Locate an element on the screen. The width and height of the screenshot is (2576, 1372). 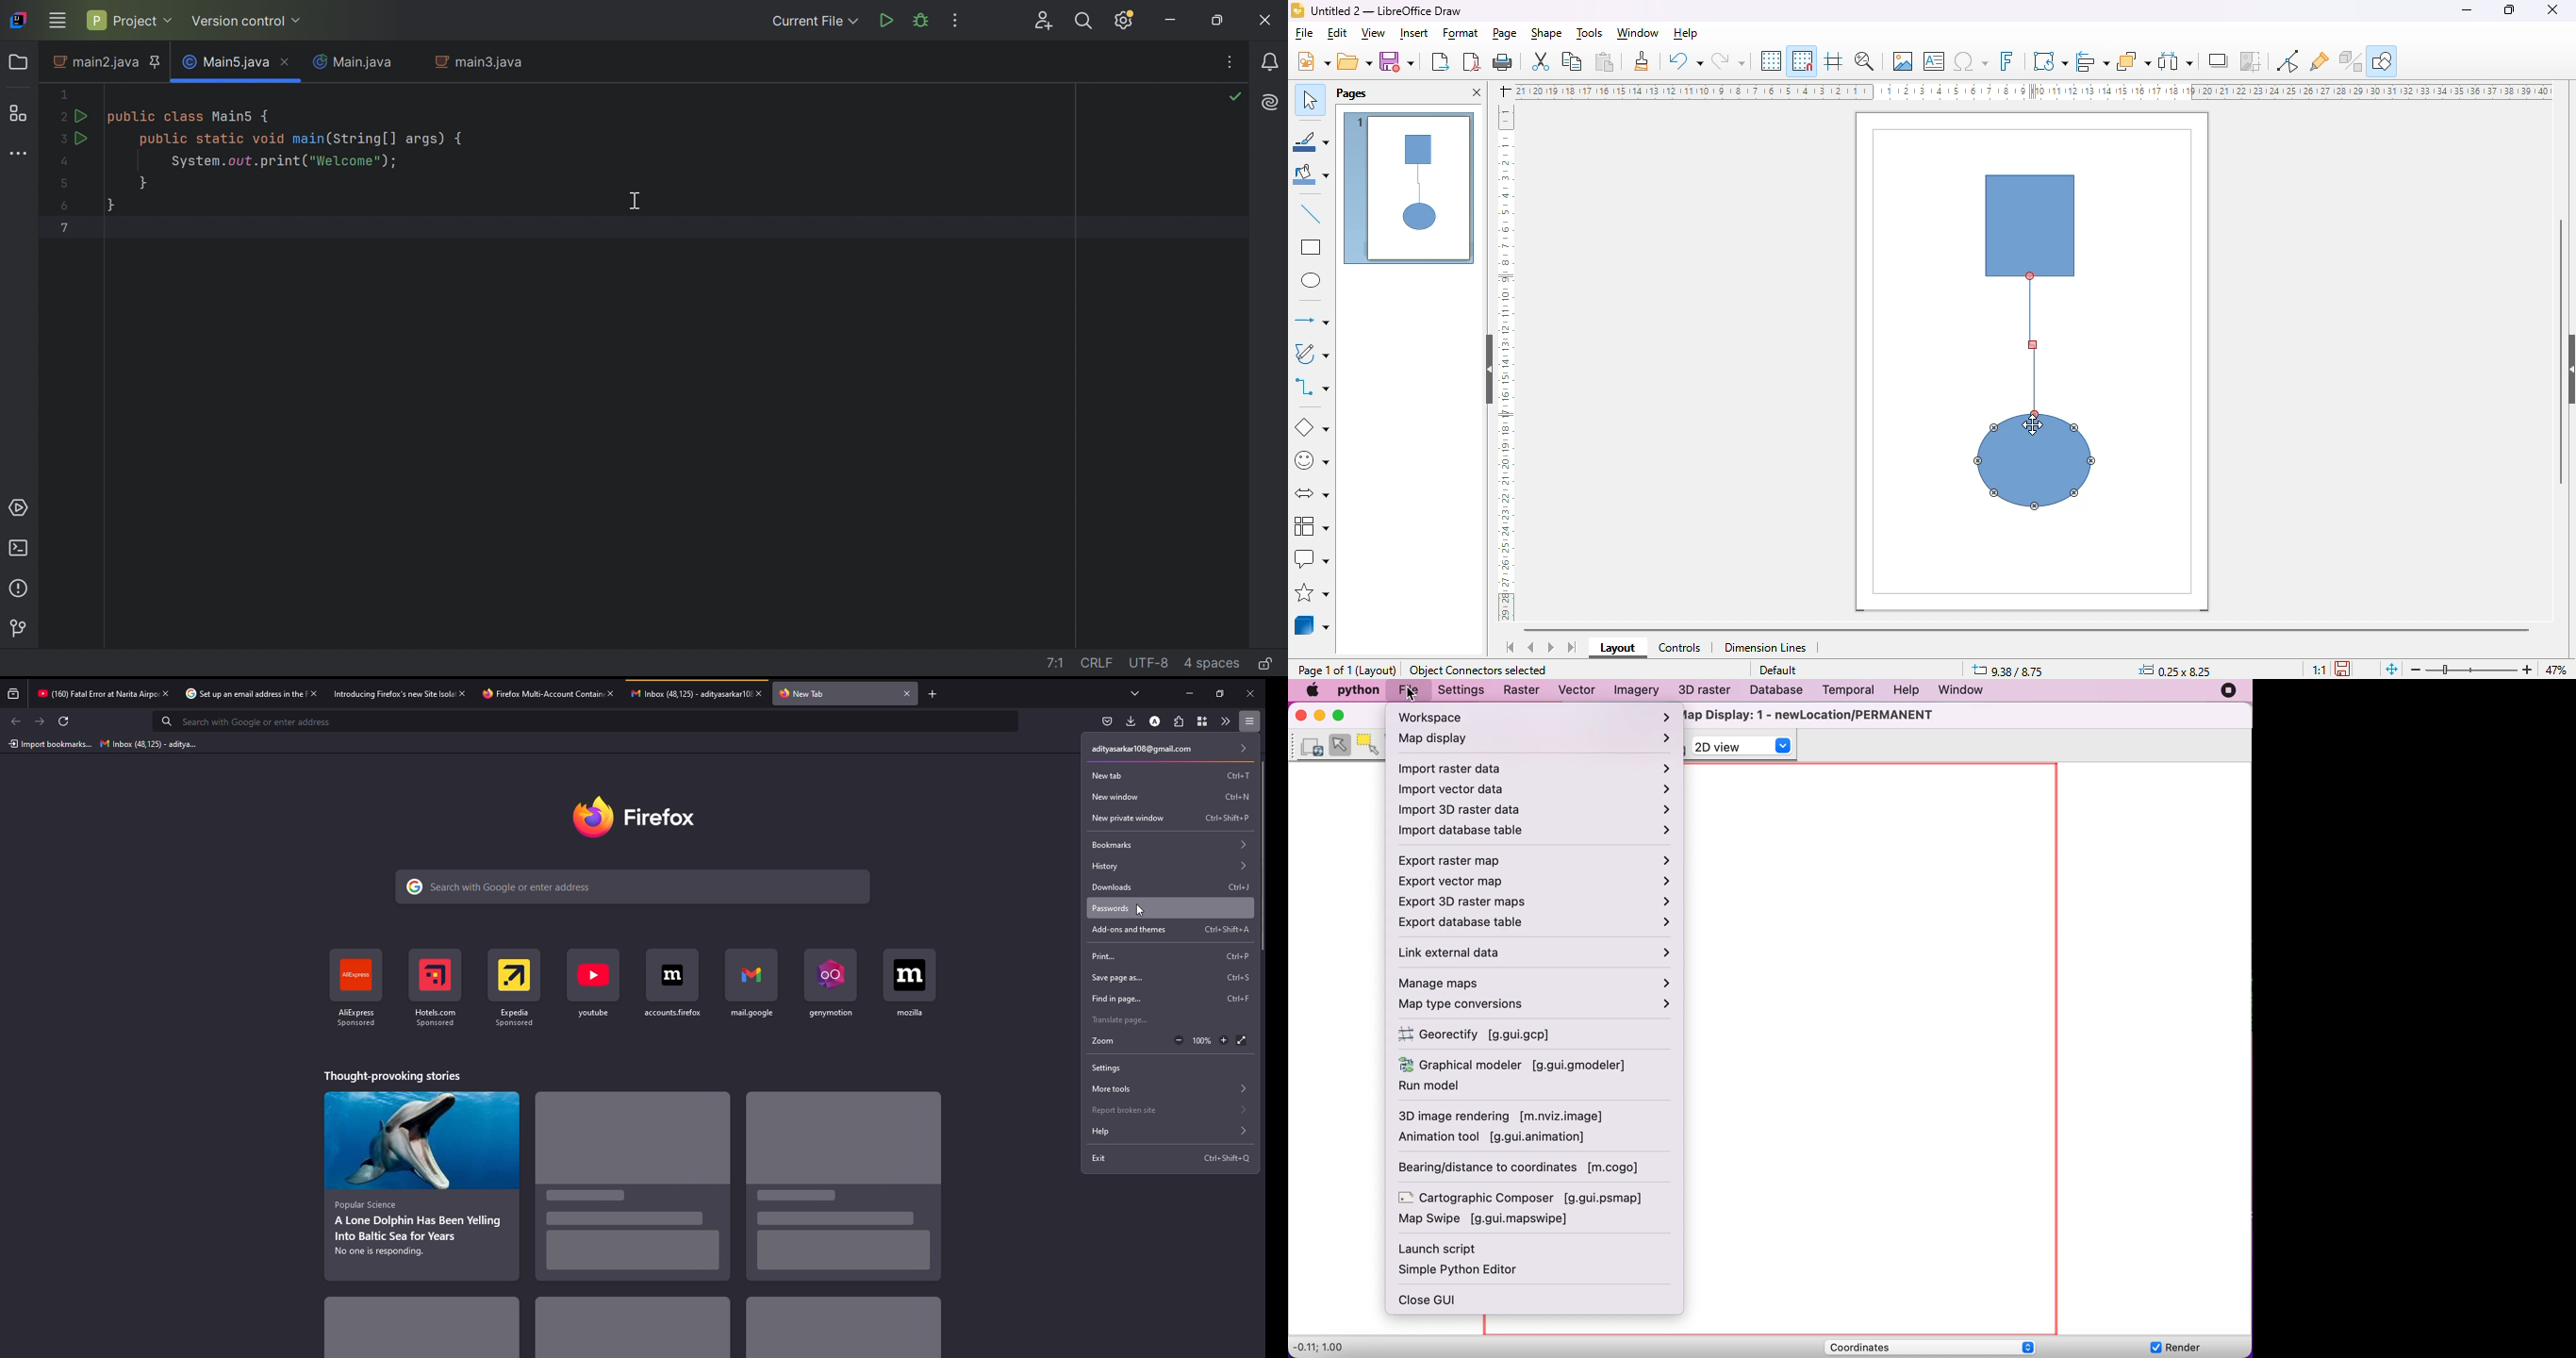
dimension lines is located at coordinates (1765, 647).